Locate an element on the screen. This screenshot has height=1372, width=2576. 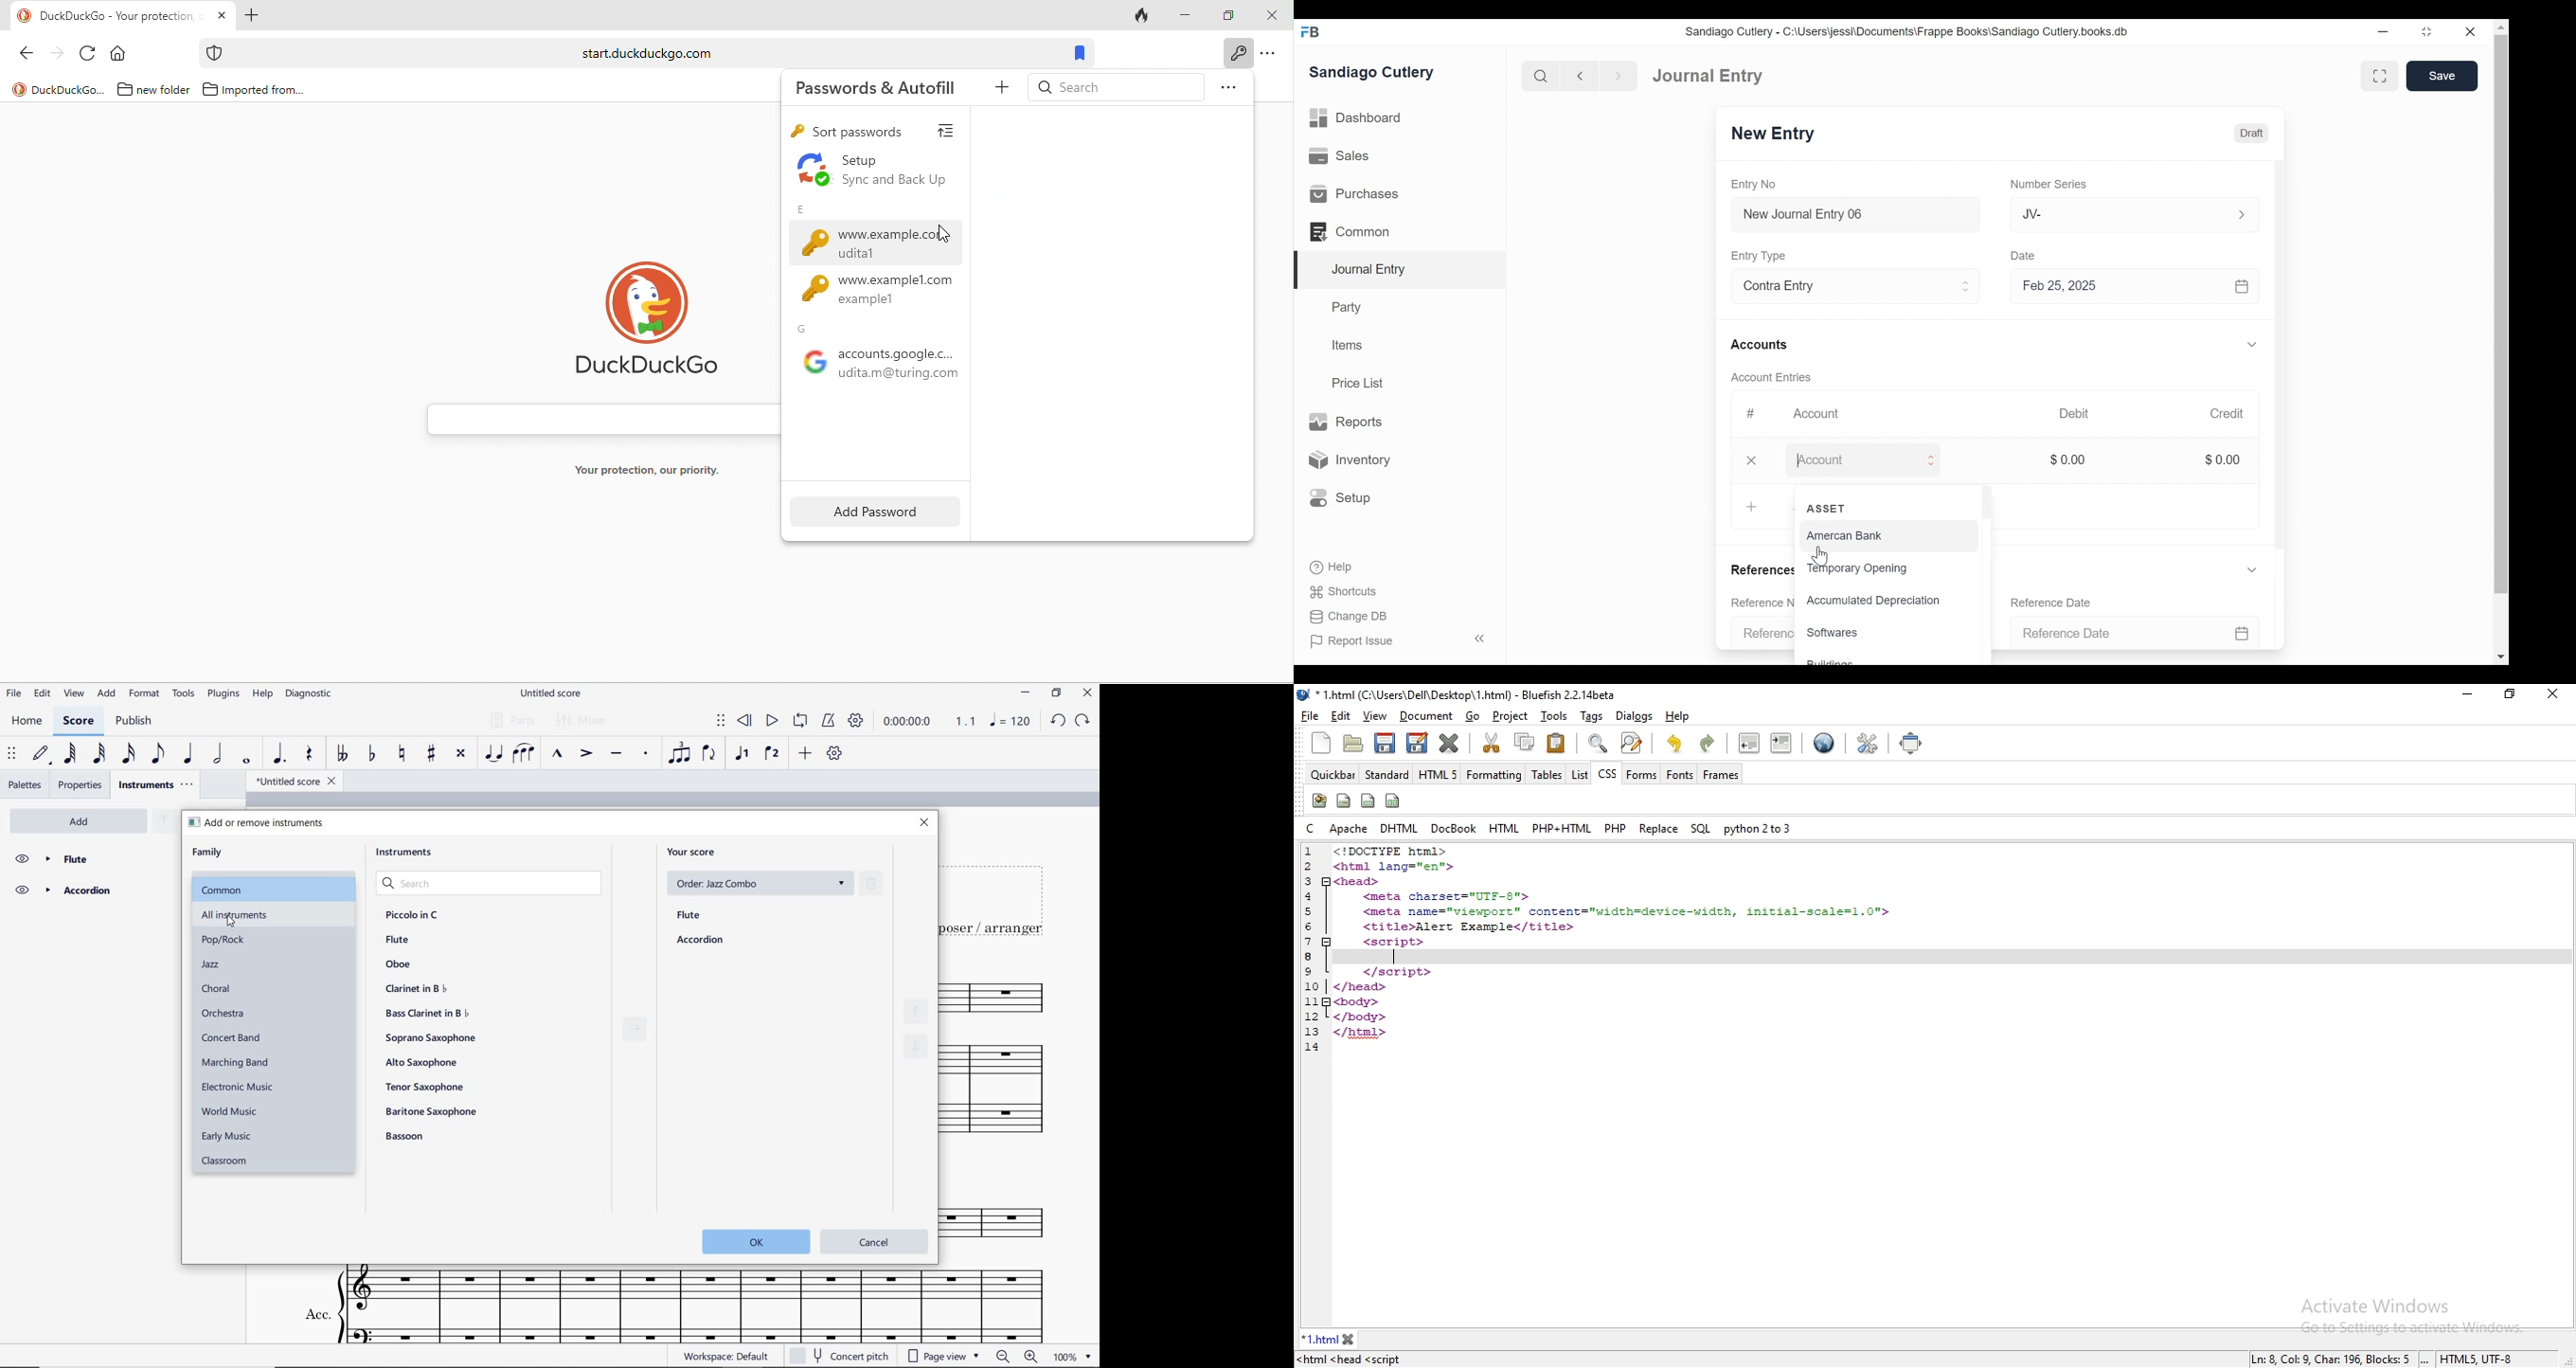
Sales is located at coordinates (1344, 156).